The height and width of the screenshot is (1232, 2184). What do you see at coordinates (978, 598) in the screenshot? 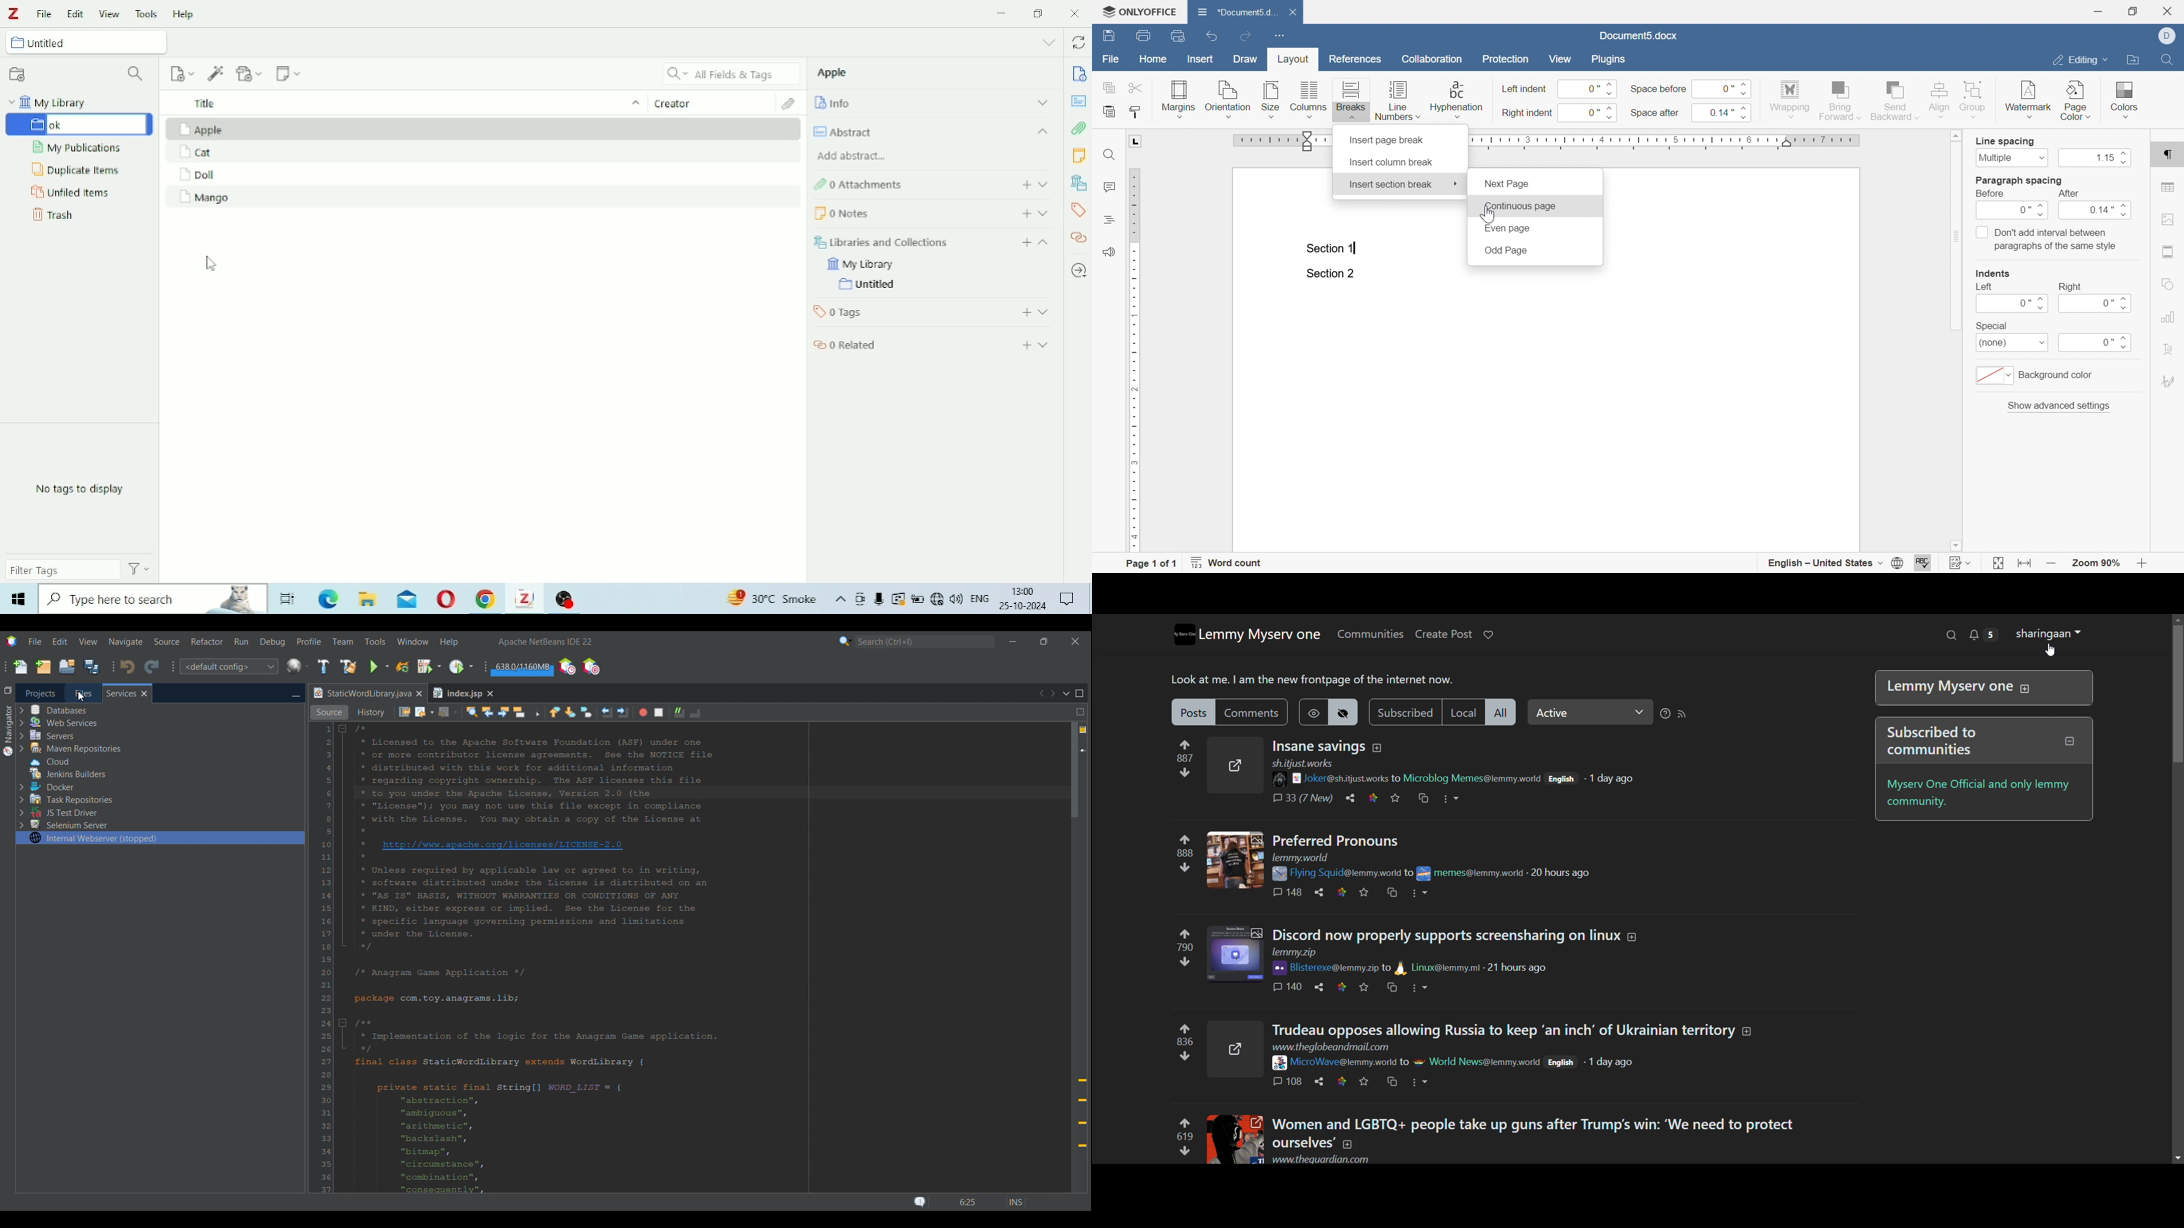
I see `` at bounding box center [978, 598].